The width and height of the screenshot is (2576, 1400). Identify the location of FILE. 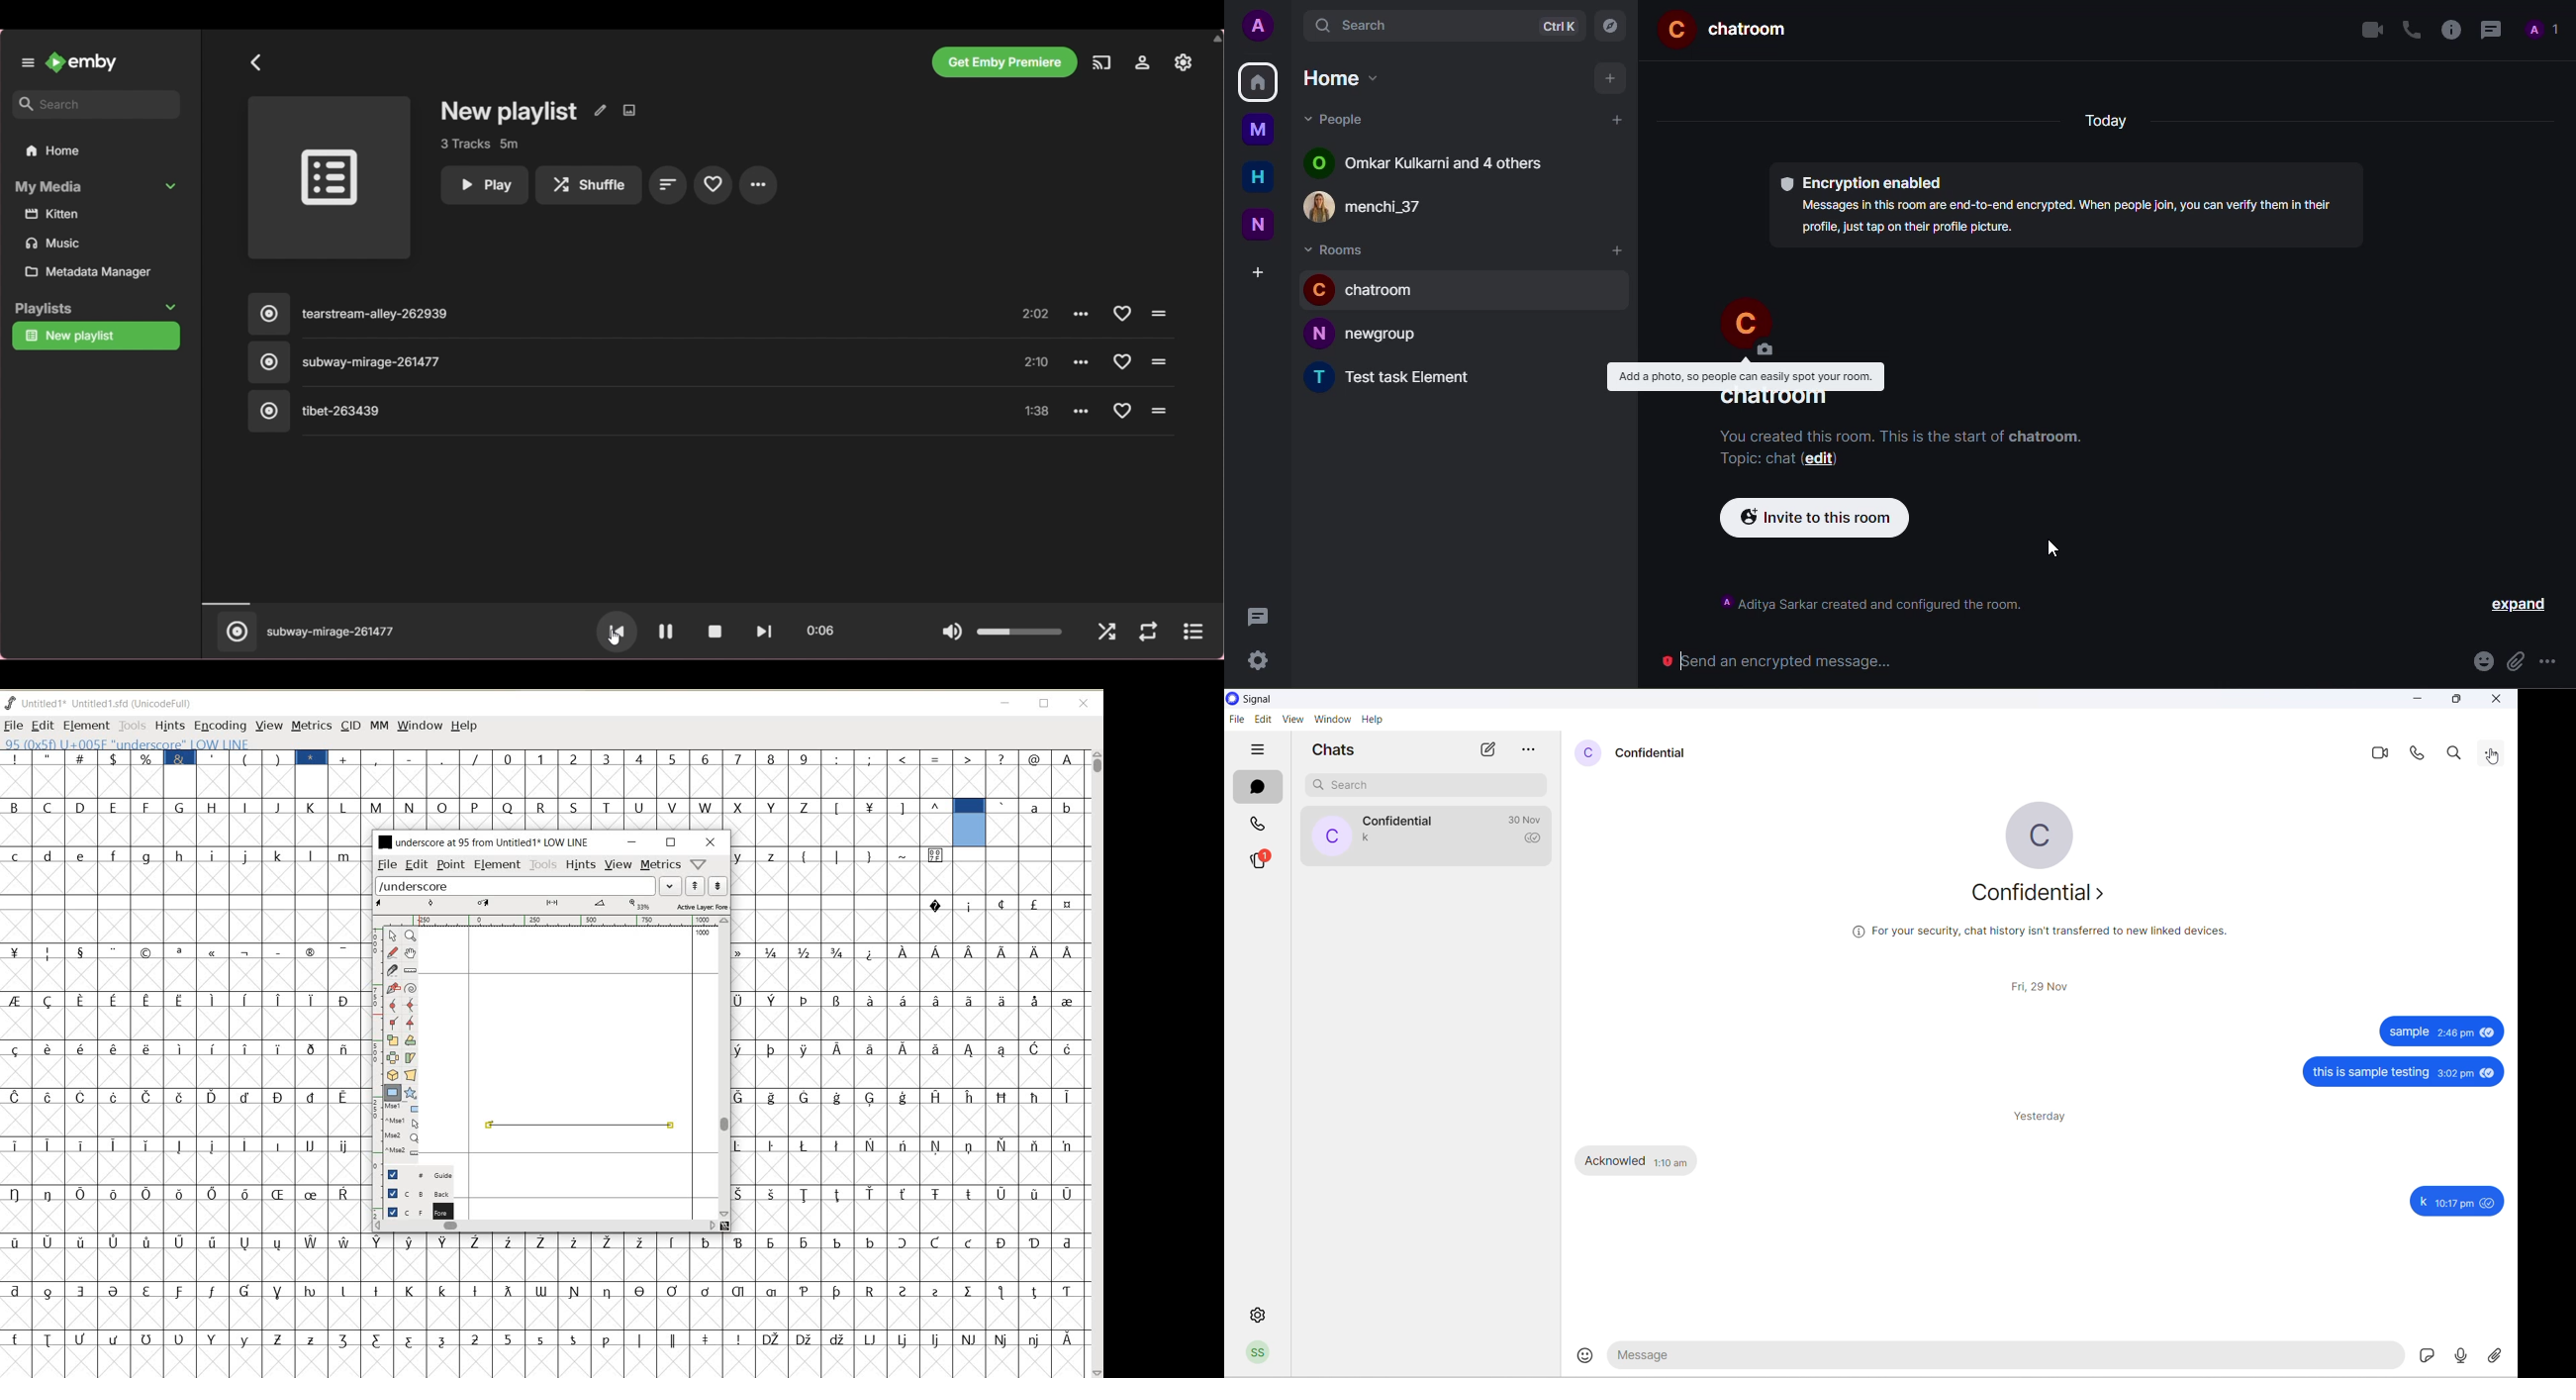
(386, 865).